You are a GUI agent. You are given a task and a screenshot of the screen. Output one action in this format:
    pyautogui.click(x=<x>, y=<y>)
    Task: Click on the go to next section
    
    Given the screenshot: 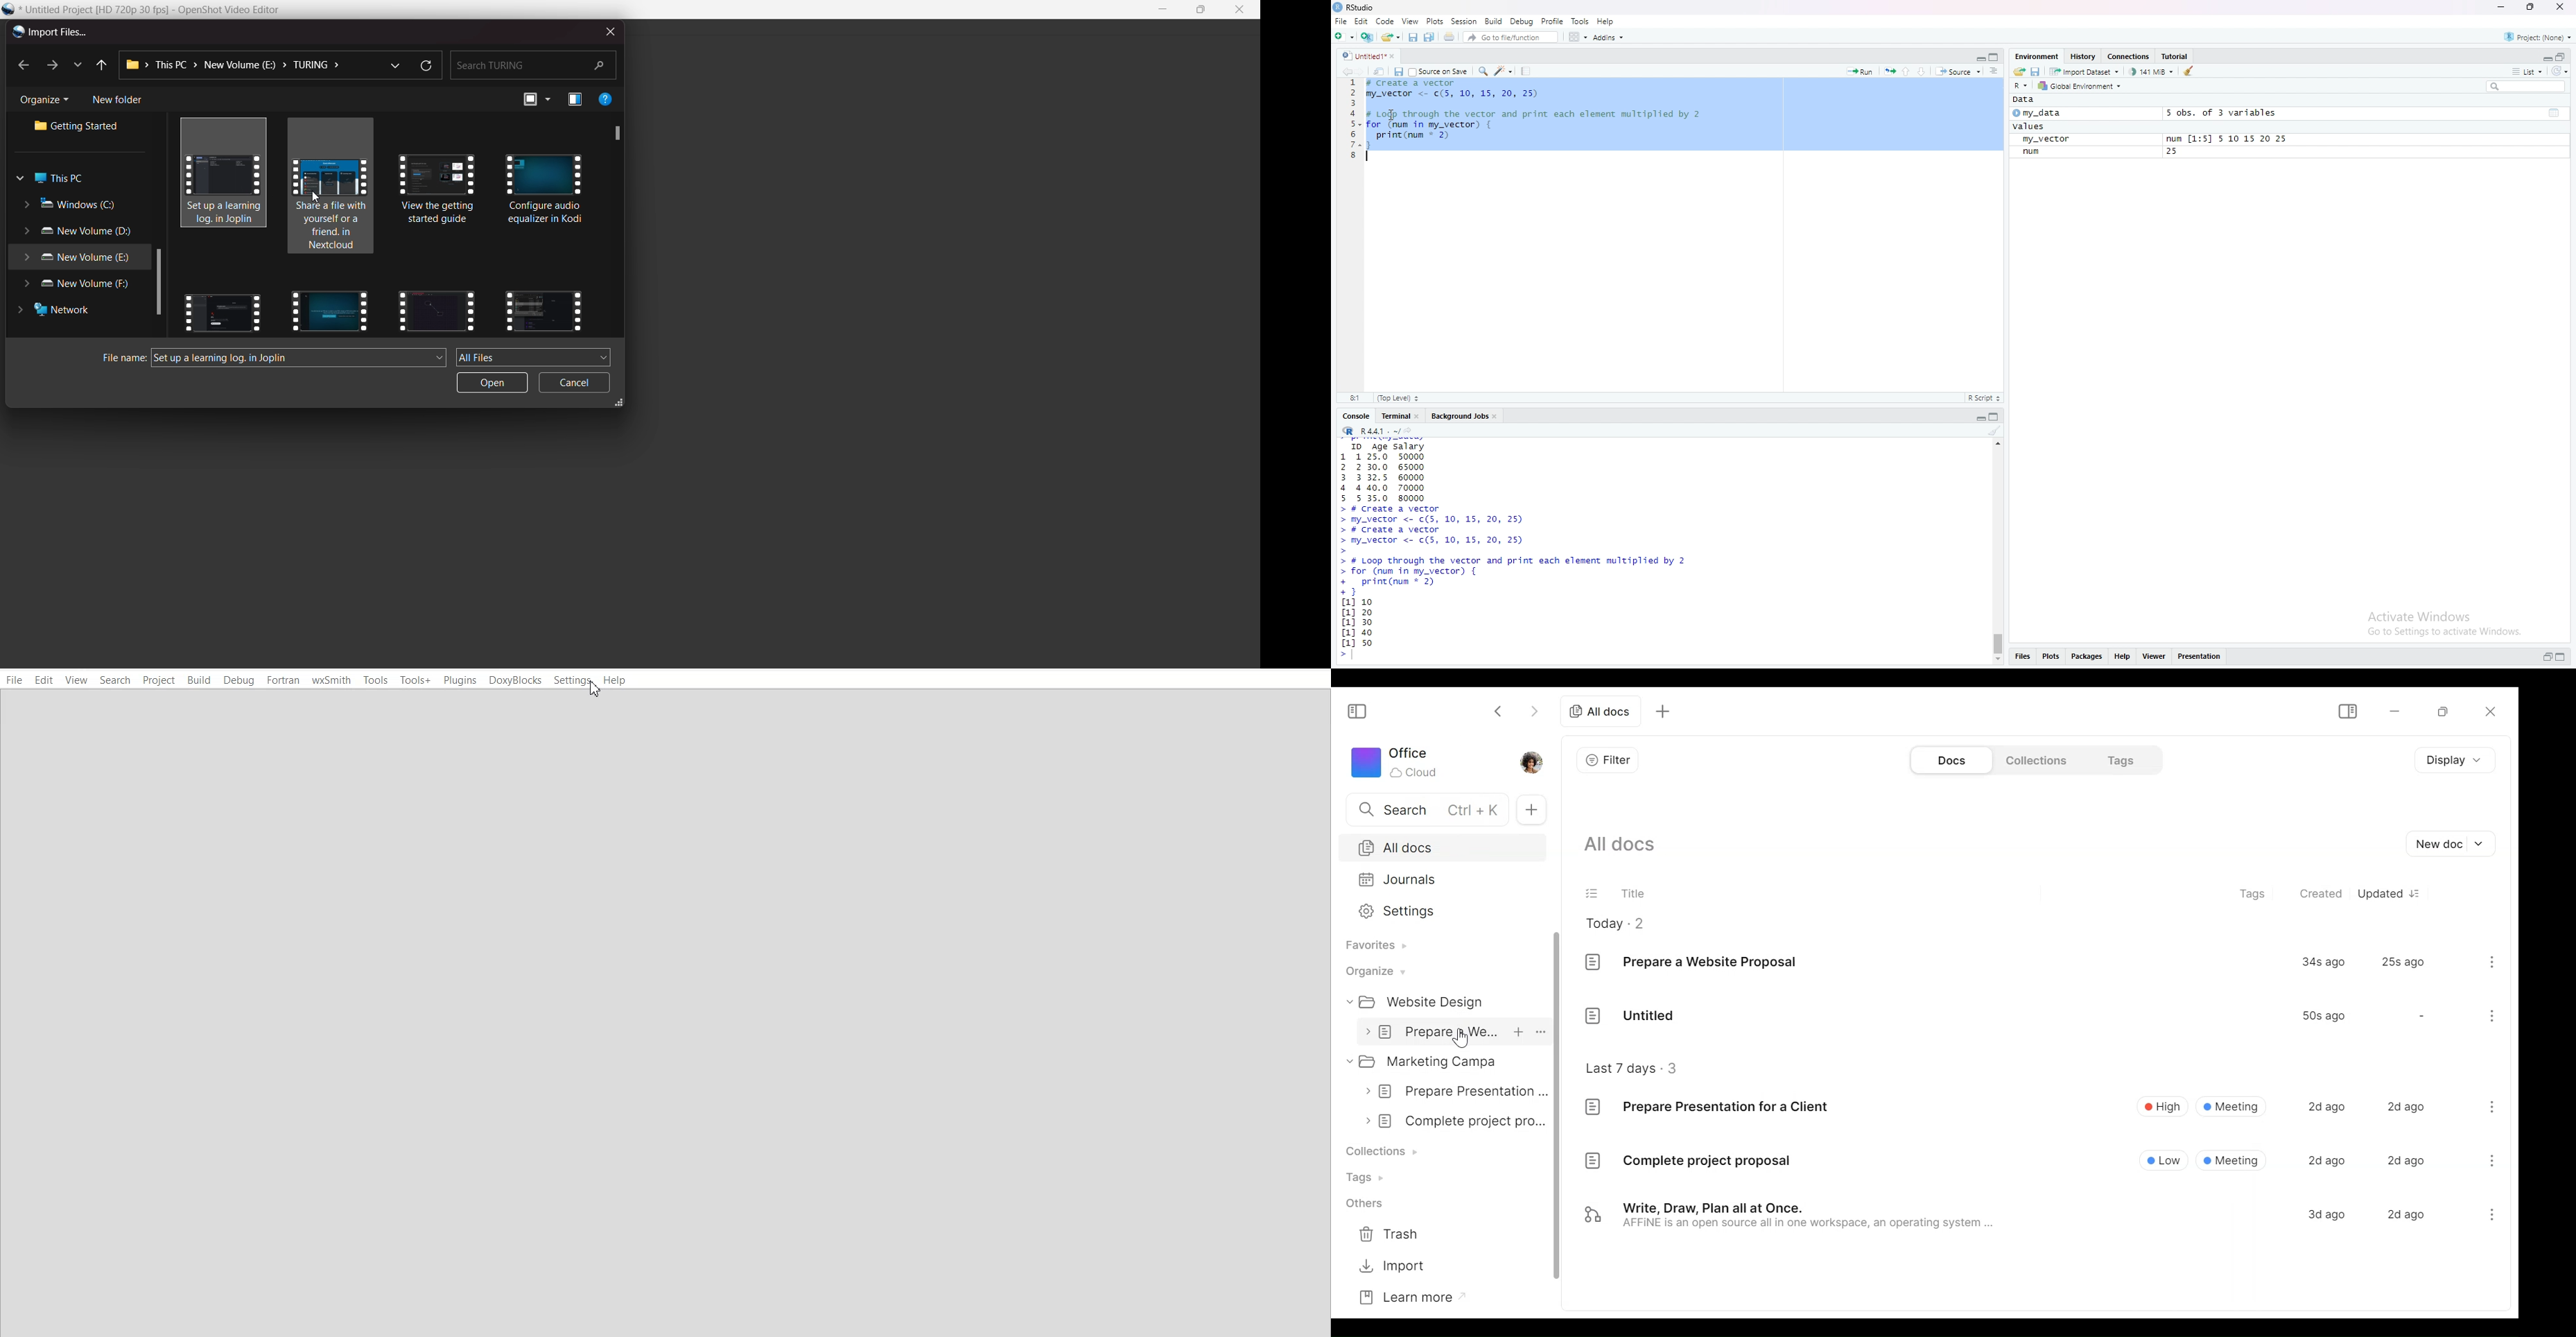 What is the action you would take?
    pyautogui.click(x=1925, y=71)
    